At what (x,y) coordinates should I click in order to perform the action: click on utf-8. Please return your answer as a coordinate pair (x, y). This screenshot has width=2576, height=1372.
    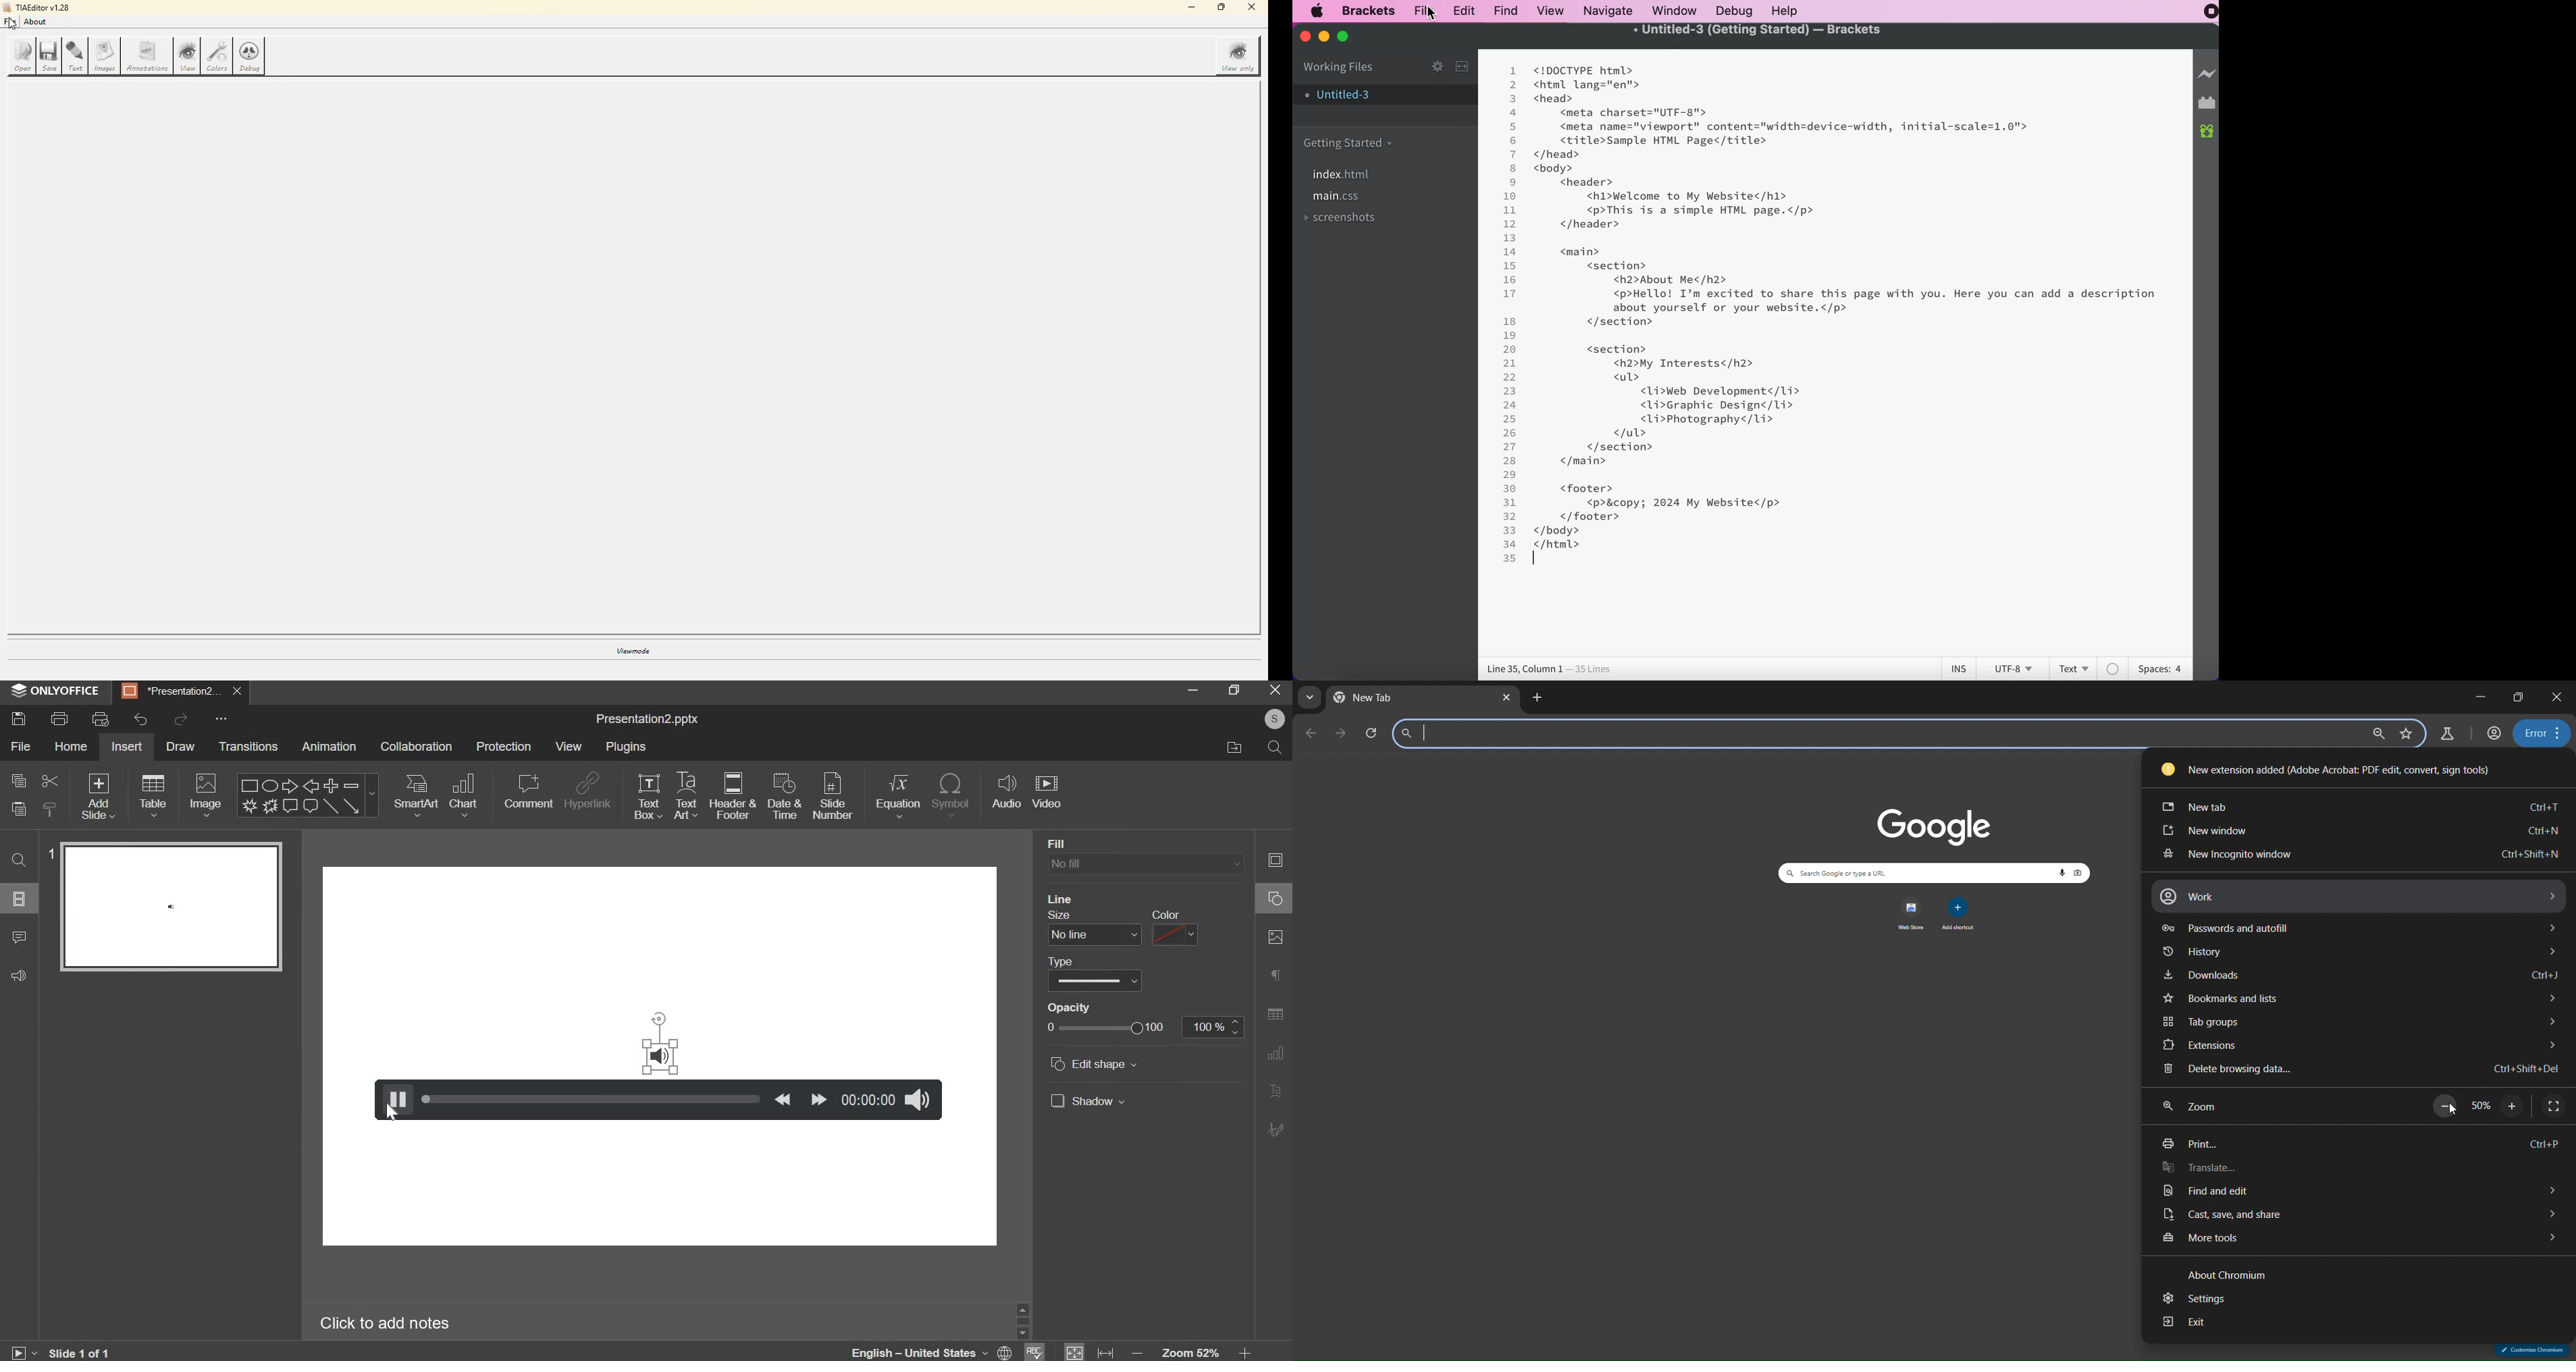
    Looking at the image, I should click on (2015, 668).